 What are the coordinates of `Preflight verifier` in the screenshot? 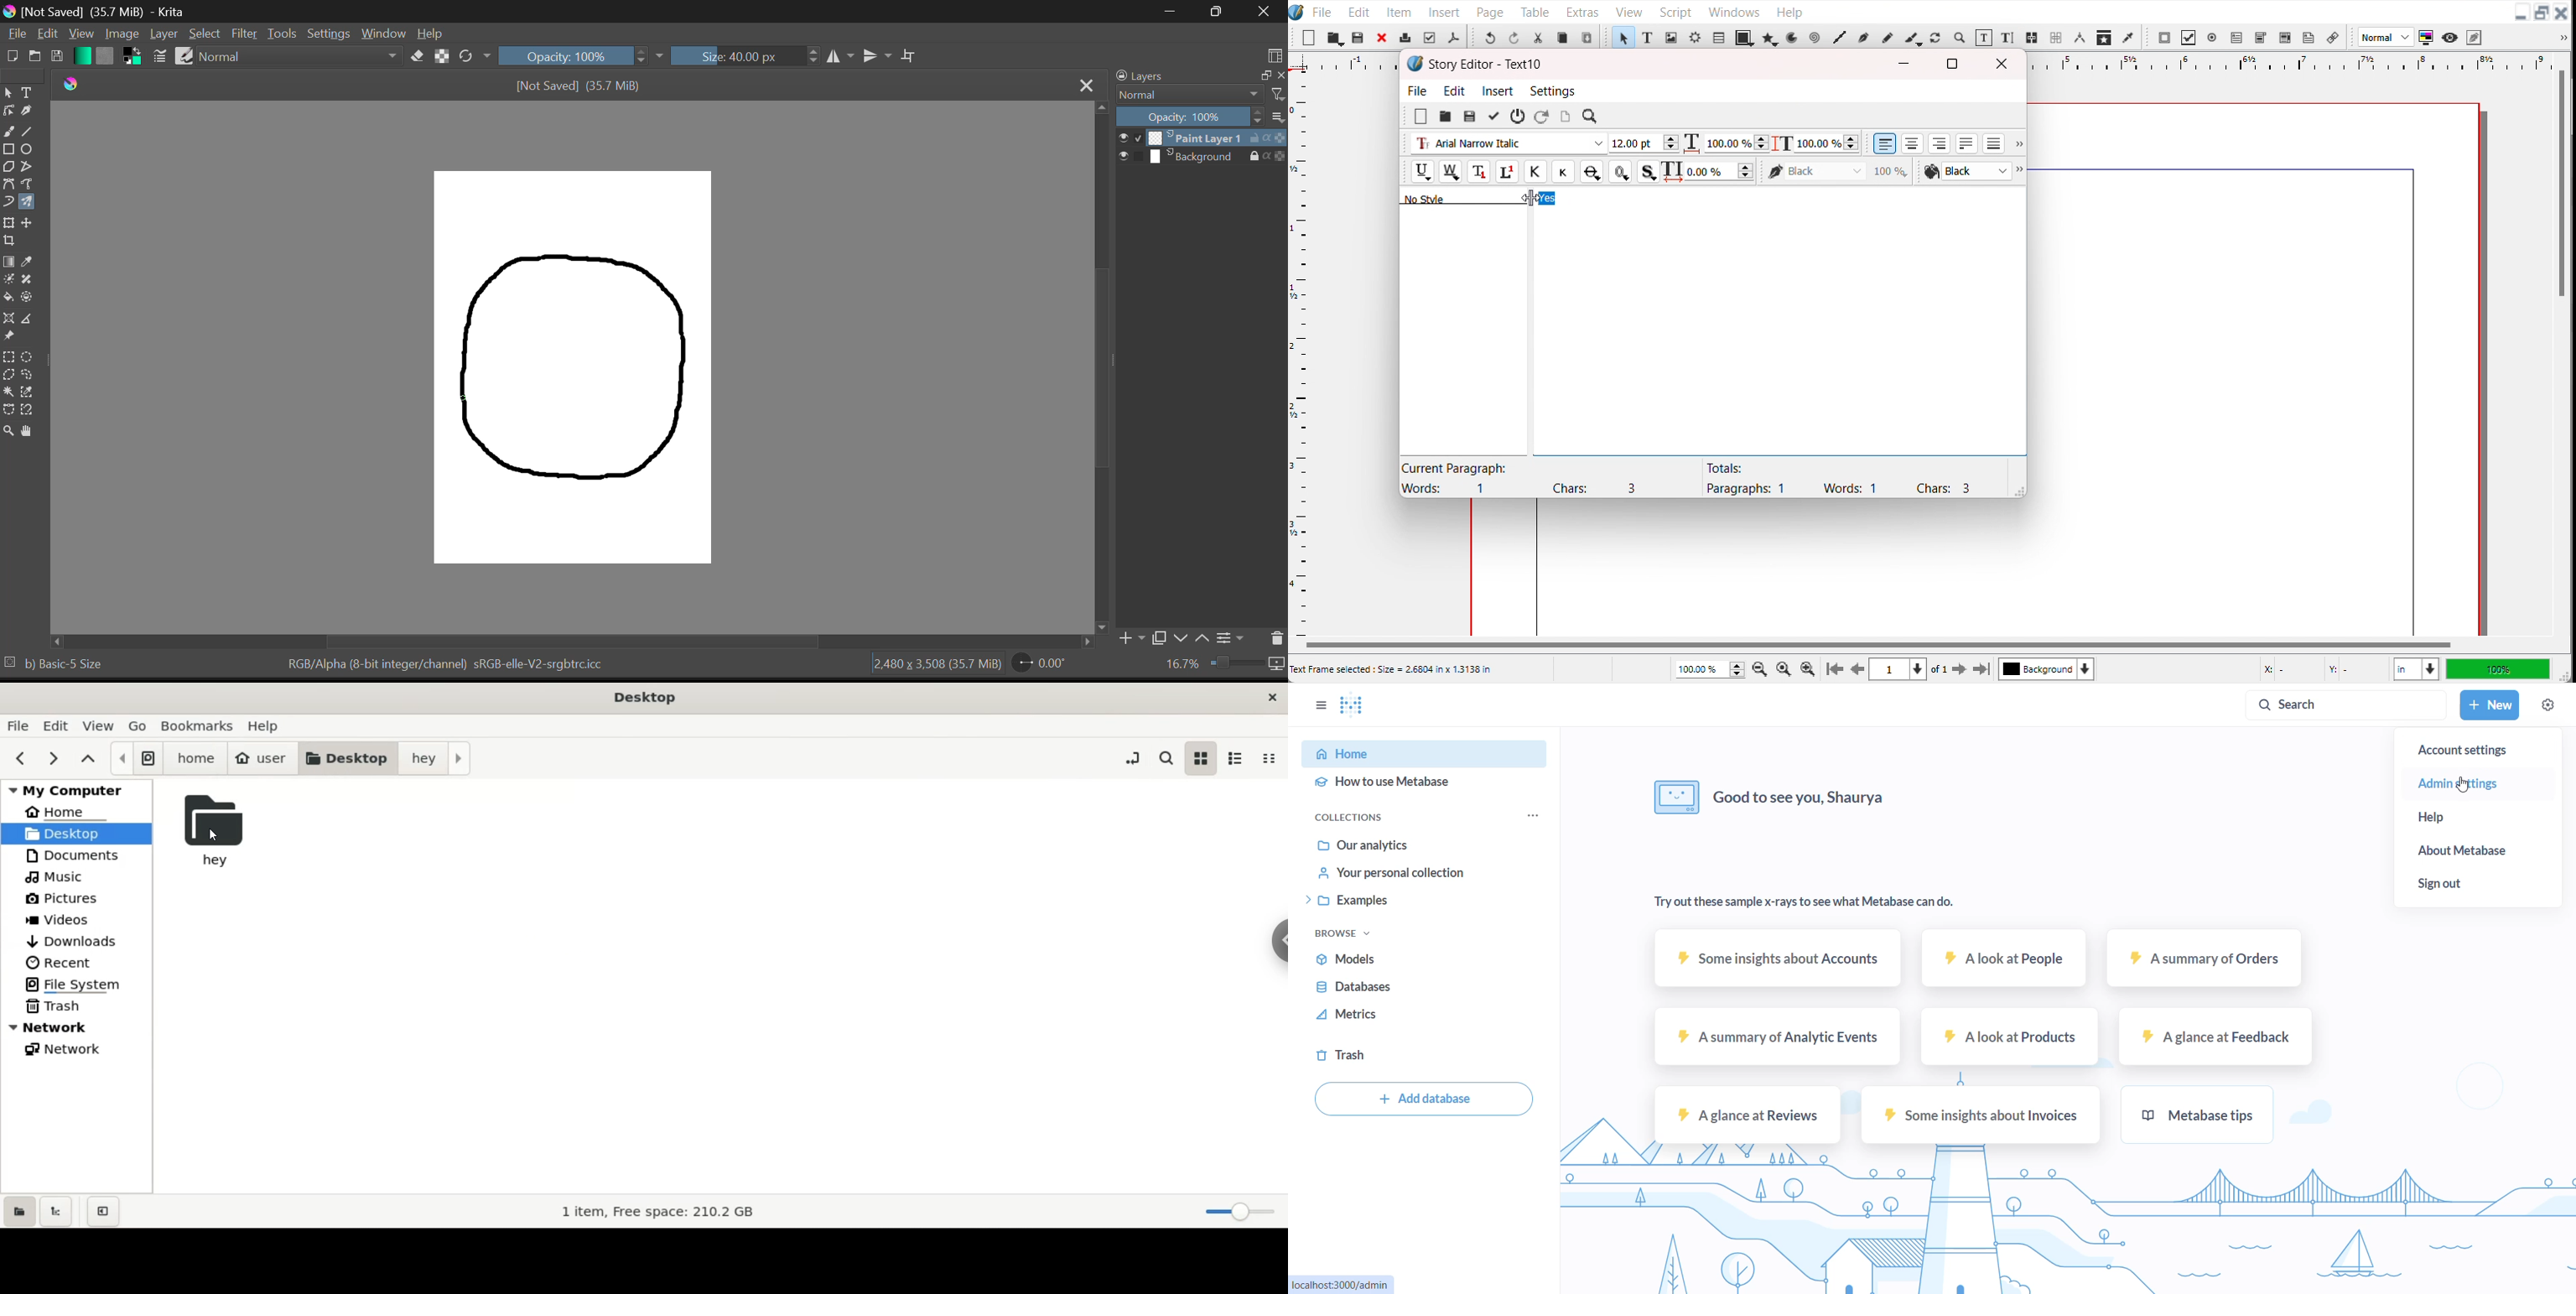 It's located at (1429, 38).